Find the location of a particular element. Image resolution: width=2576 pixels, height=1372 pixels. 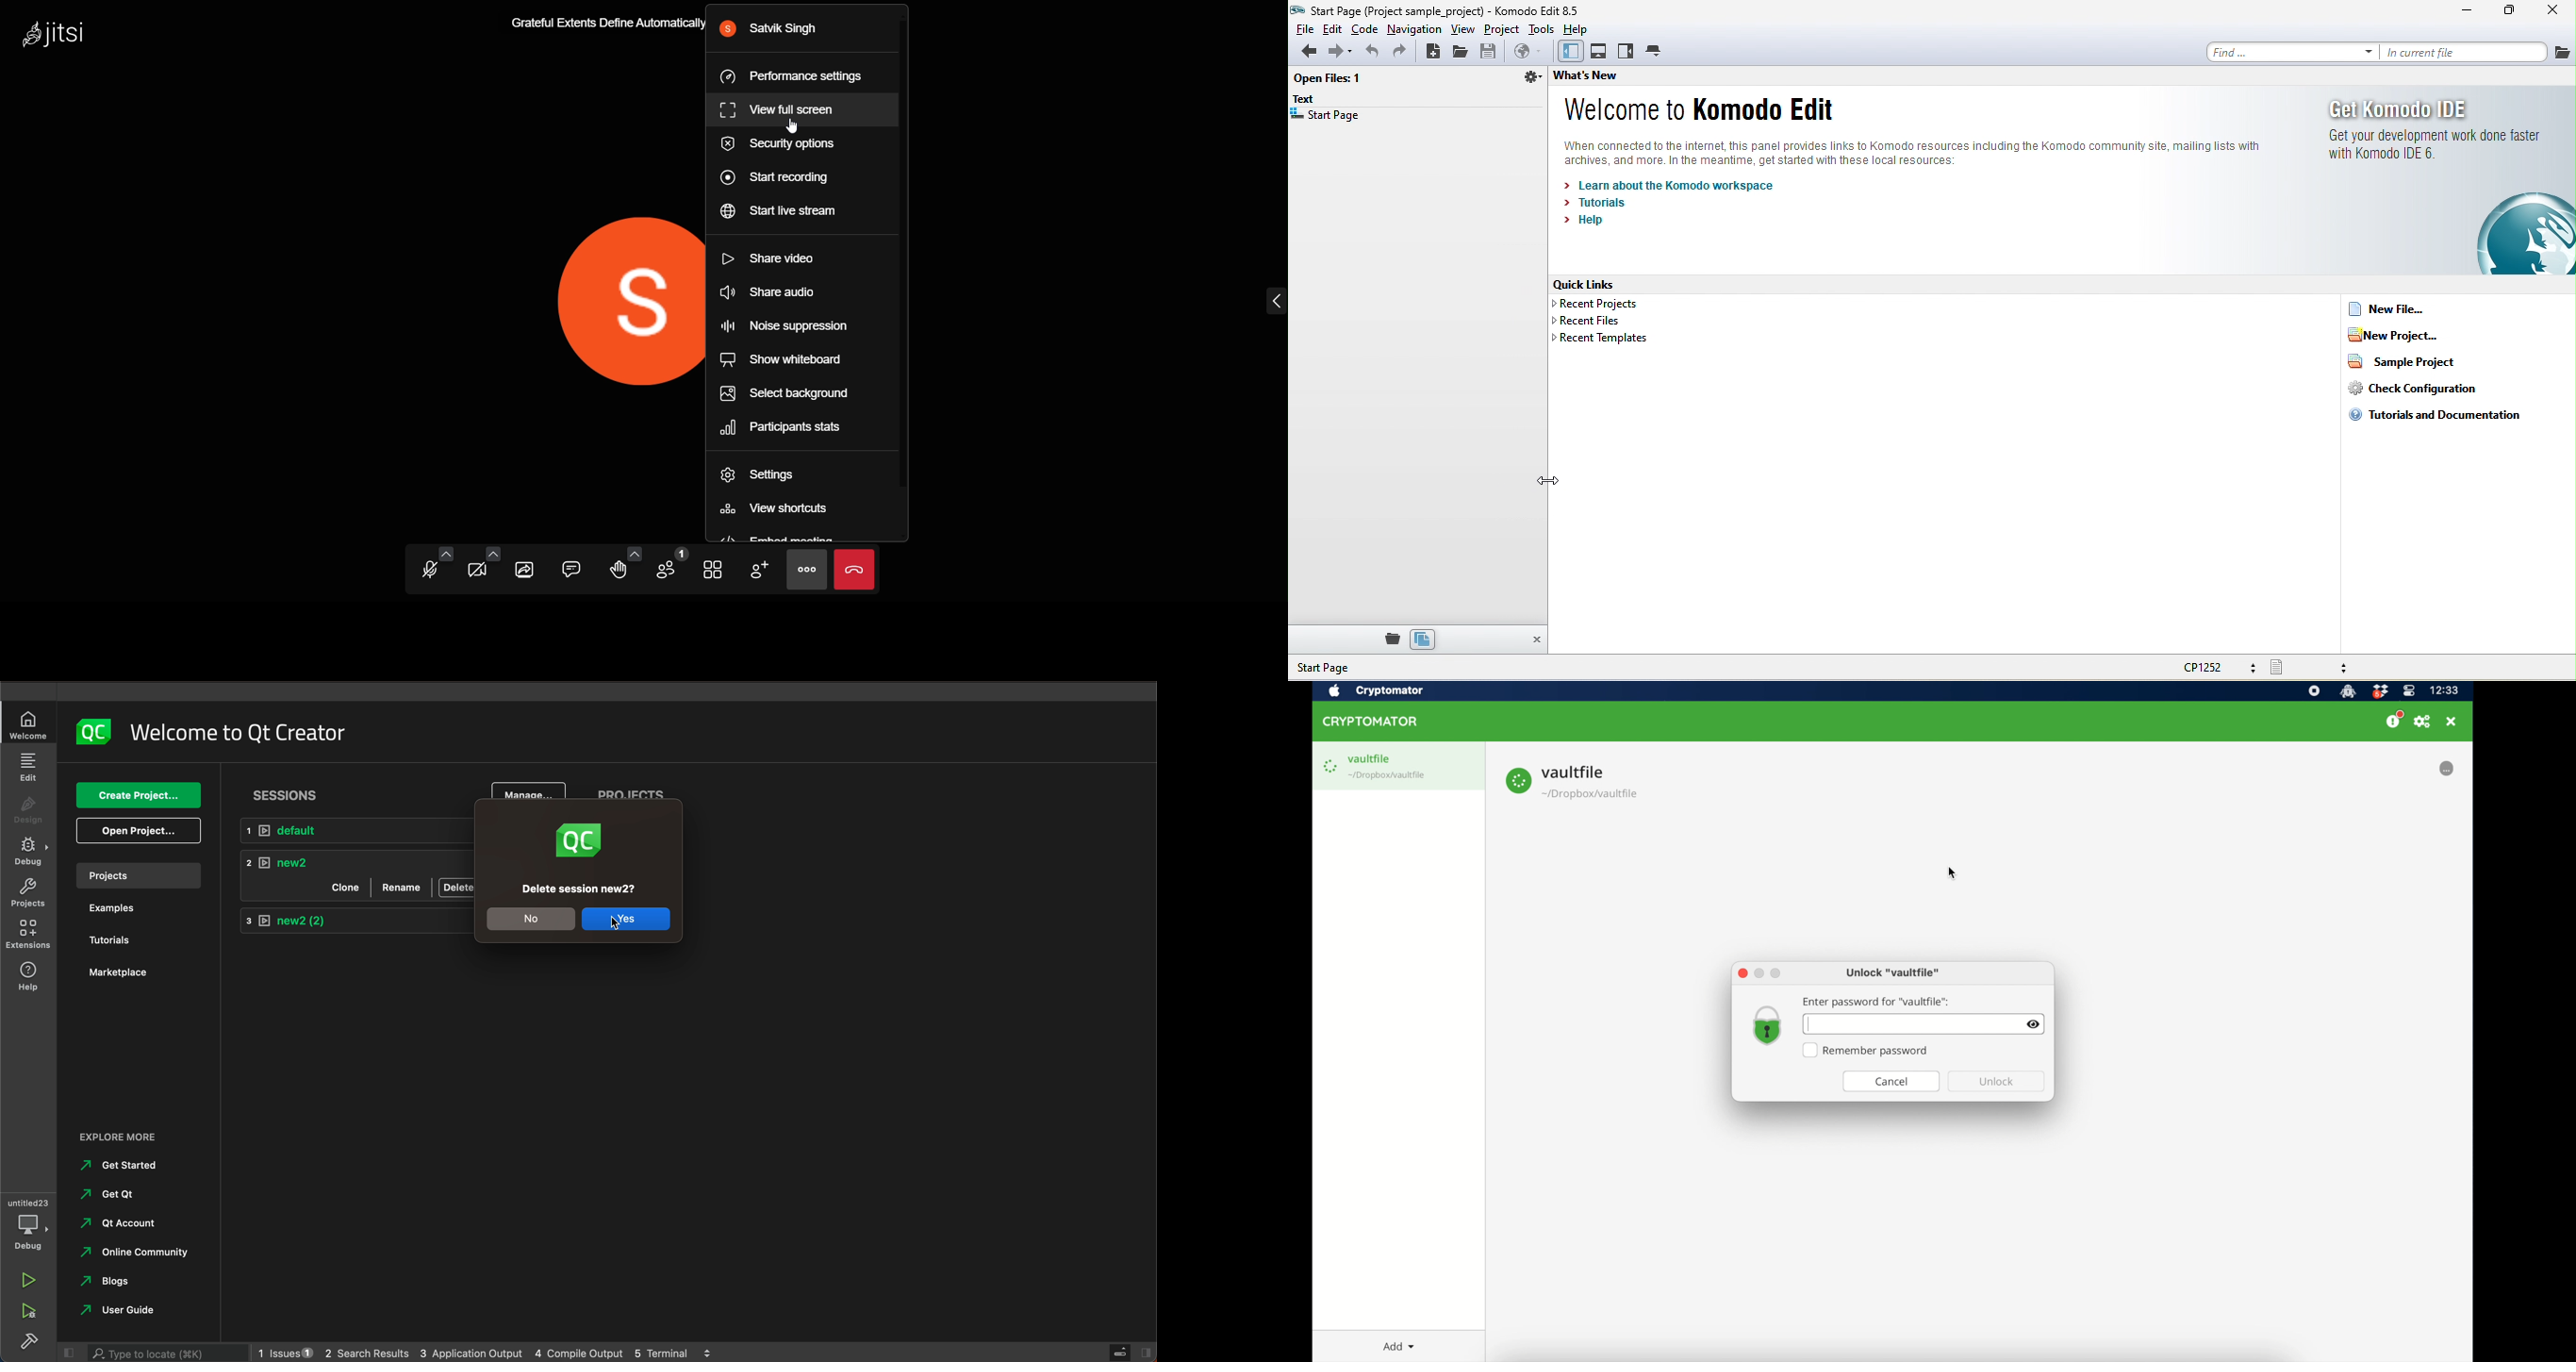

find is located at coordinates (2287, 51).